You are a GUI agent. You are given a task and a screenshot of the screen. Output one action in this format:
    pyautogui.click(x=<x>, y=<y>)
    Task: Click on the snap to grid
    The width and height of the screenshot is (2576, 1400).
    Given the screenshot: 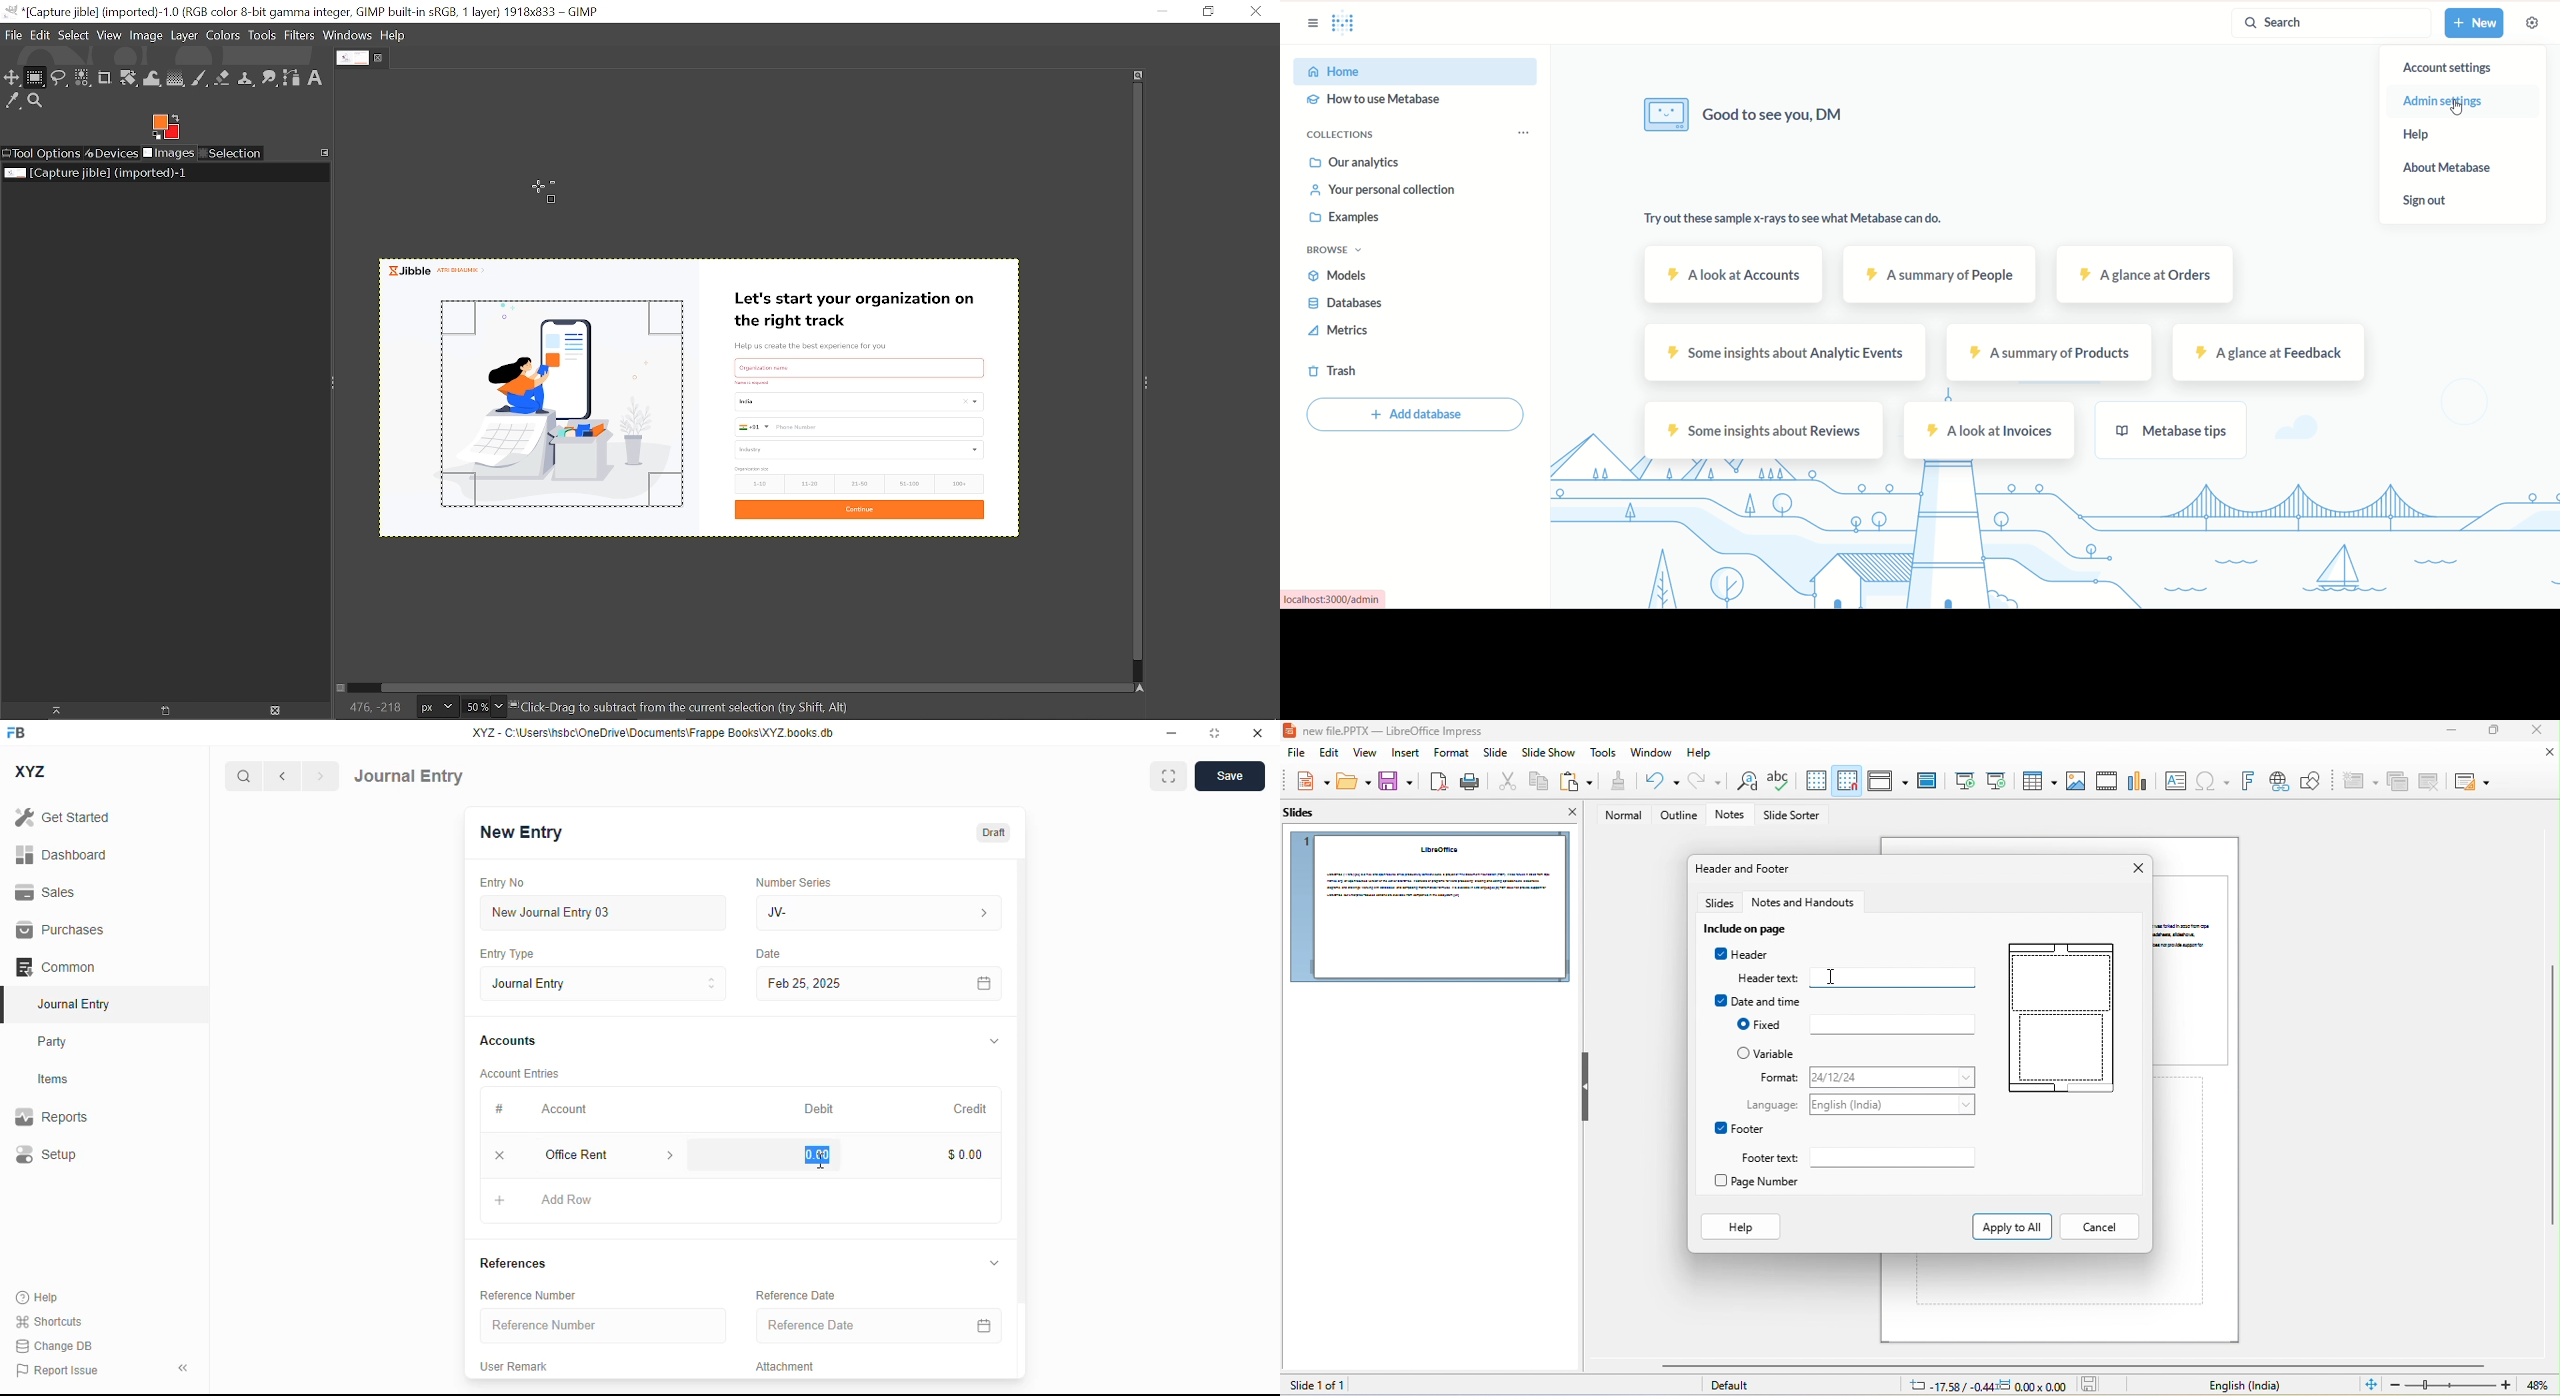 What is the action you would take?
    pyautogui.click(x=1848, y=780)
    